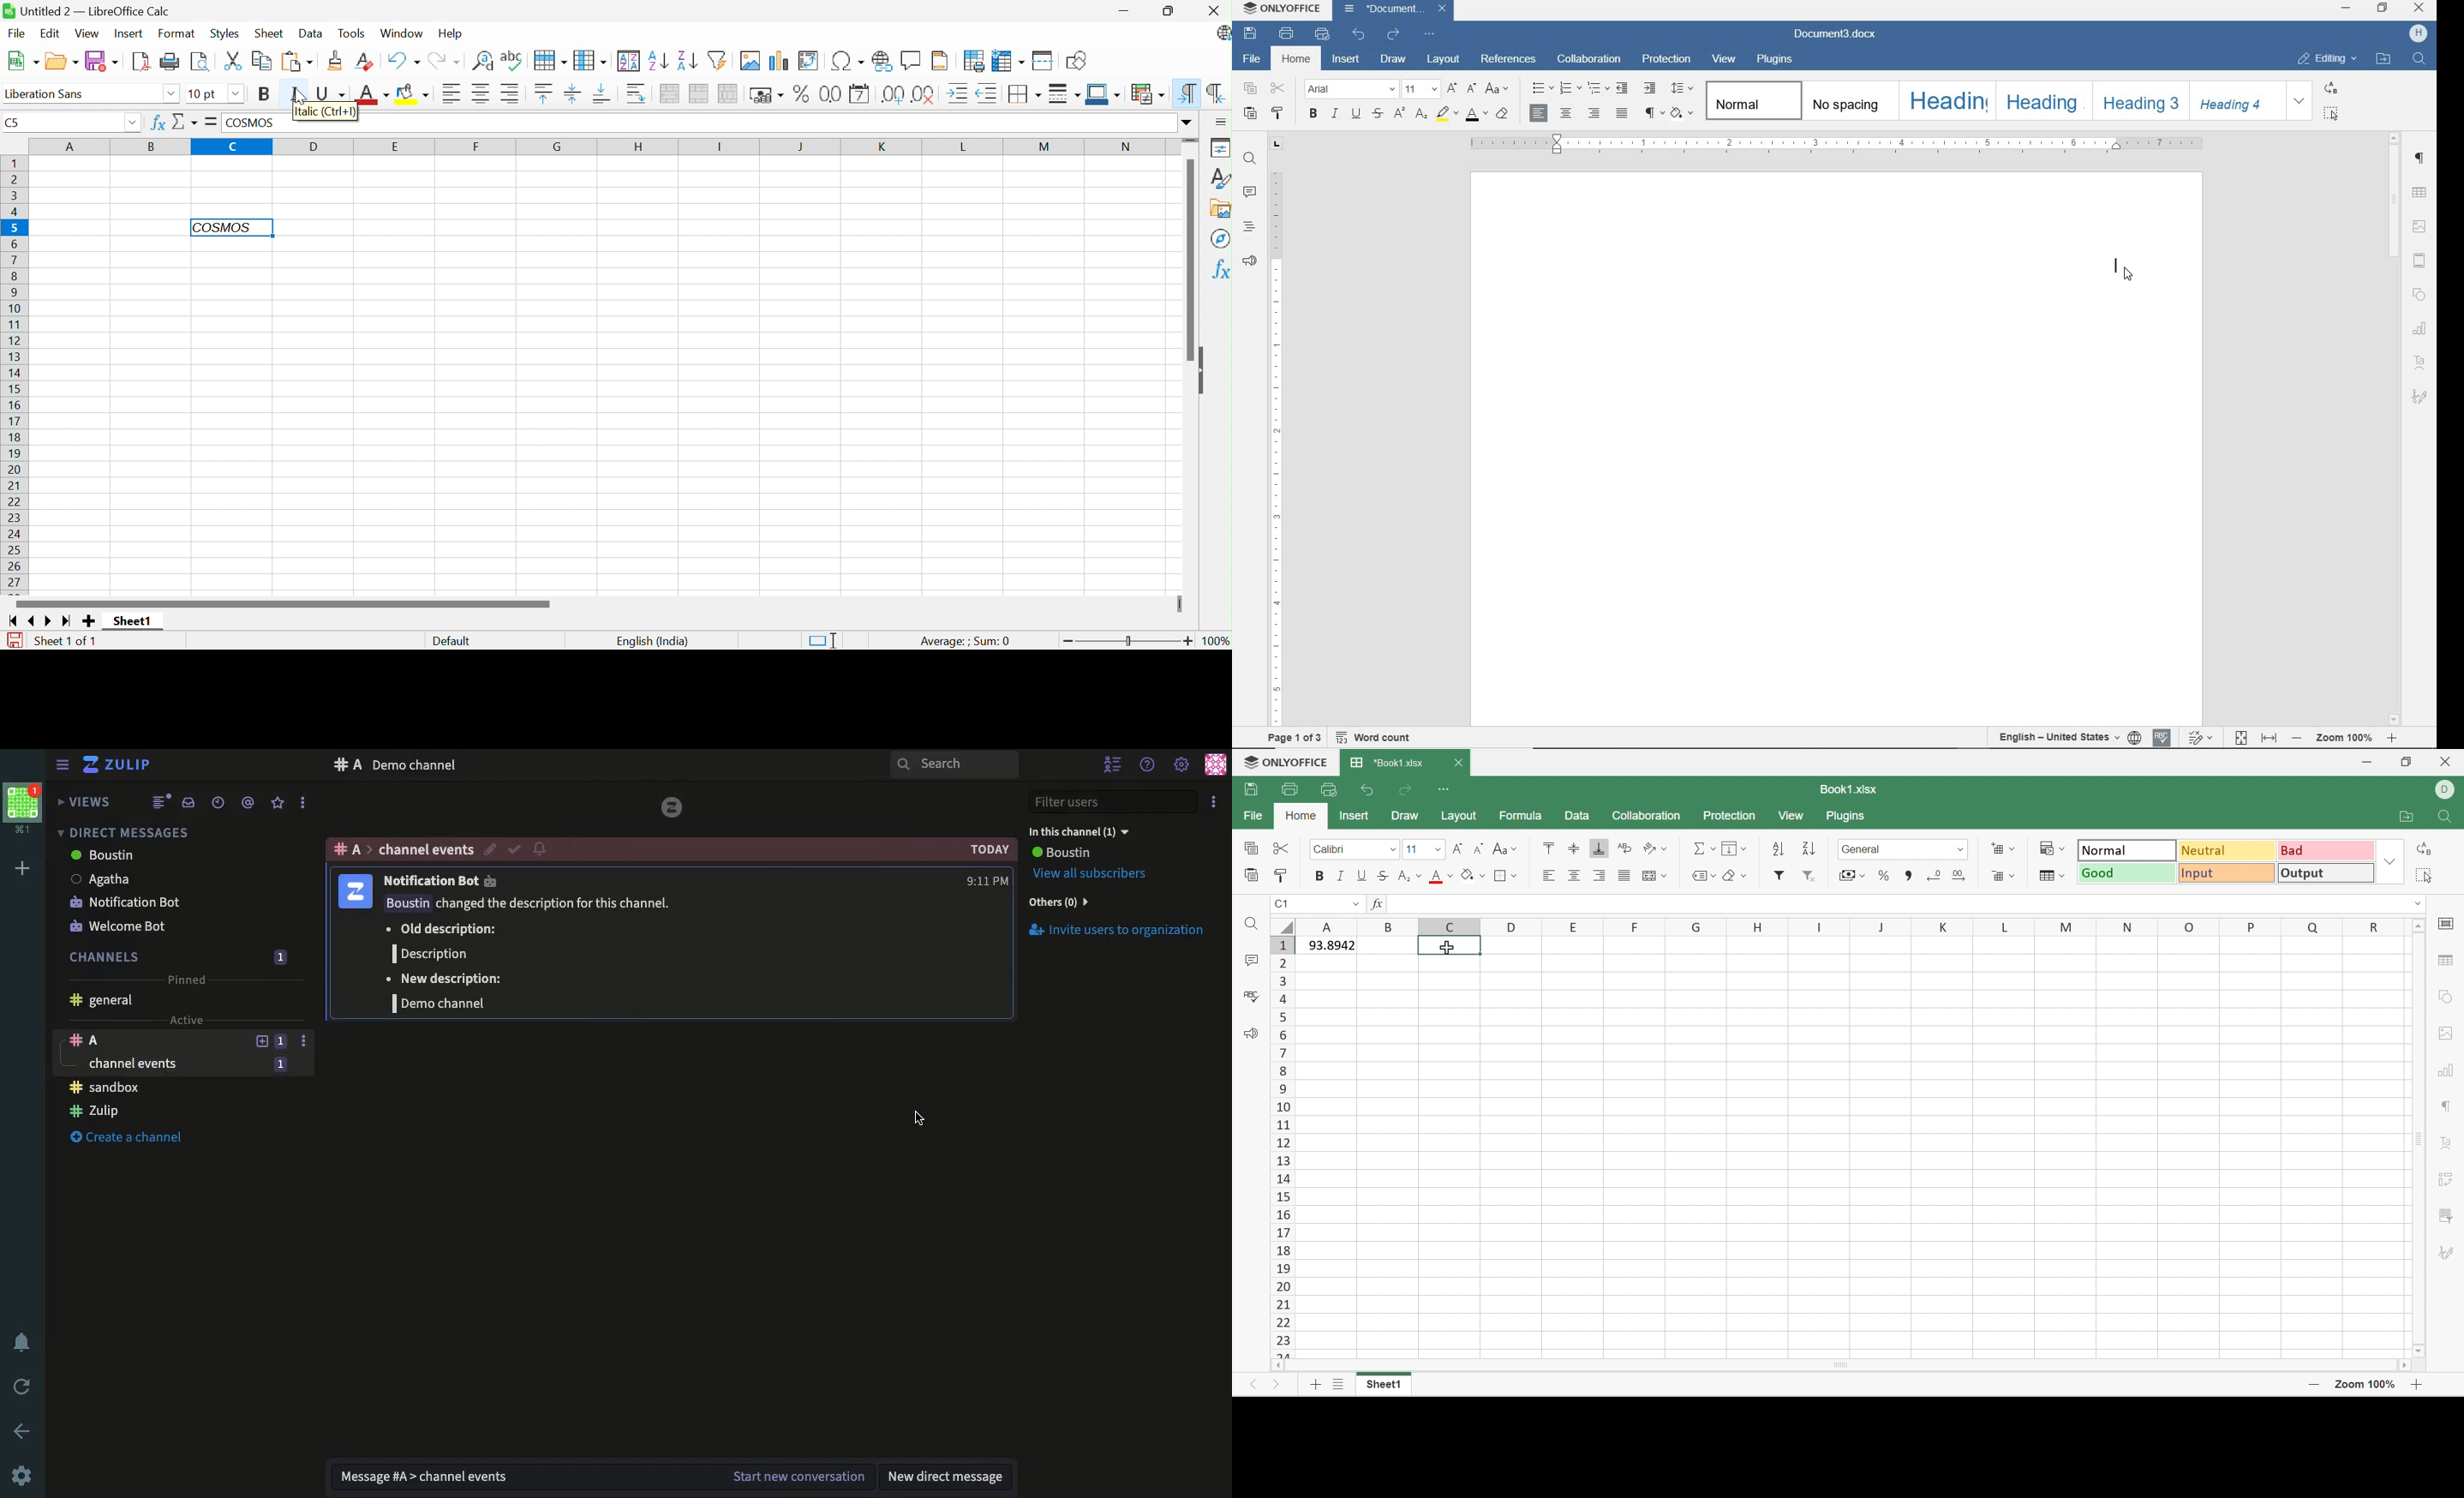 This screenshot has width=2464, height=1512. Describe the element at coordinates (1704, 848) in the screenshot. I see `Summation` at that location.